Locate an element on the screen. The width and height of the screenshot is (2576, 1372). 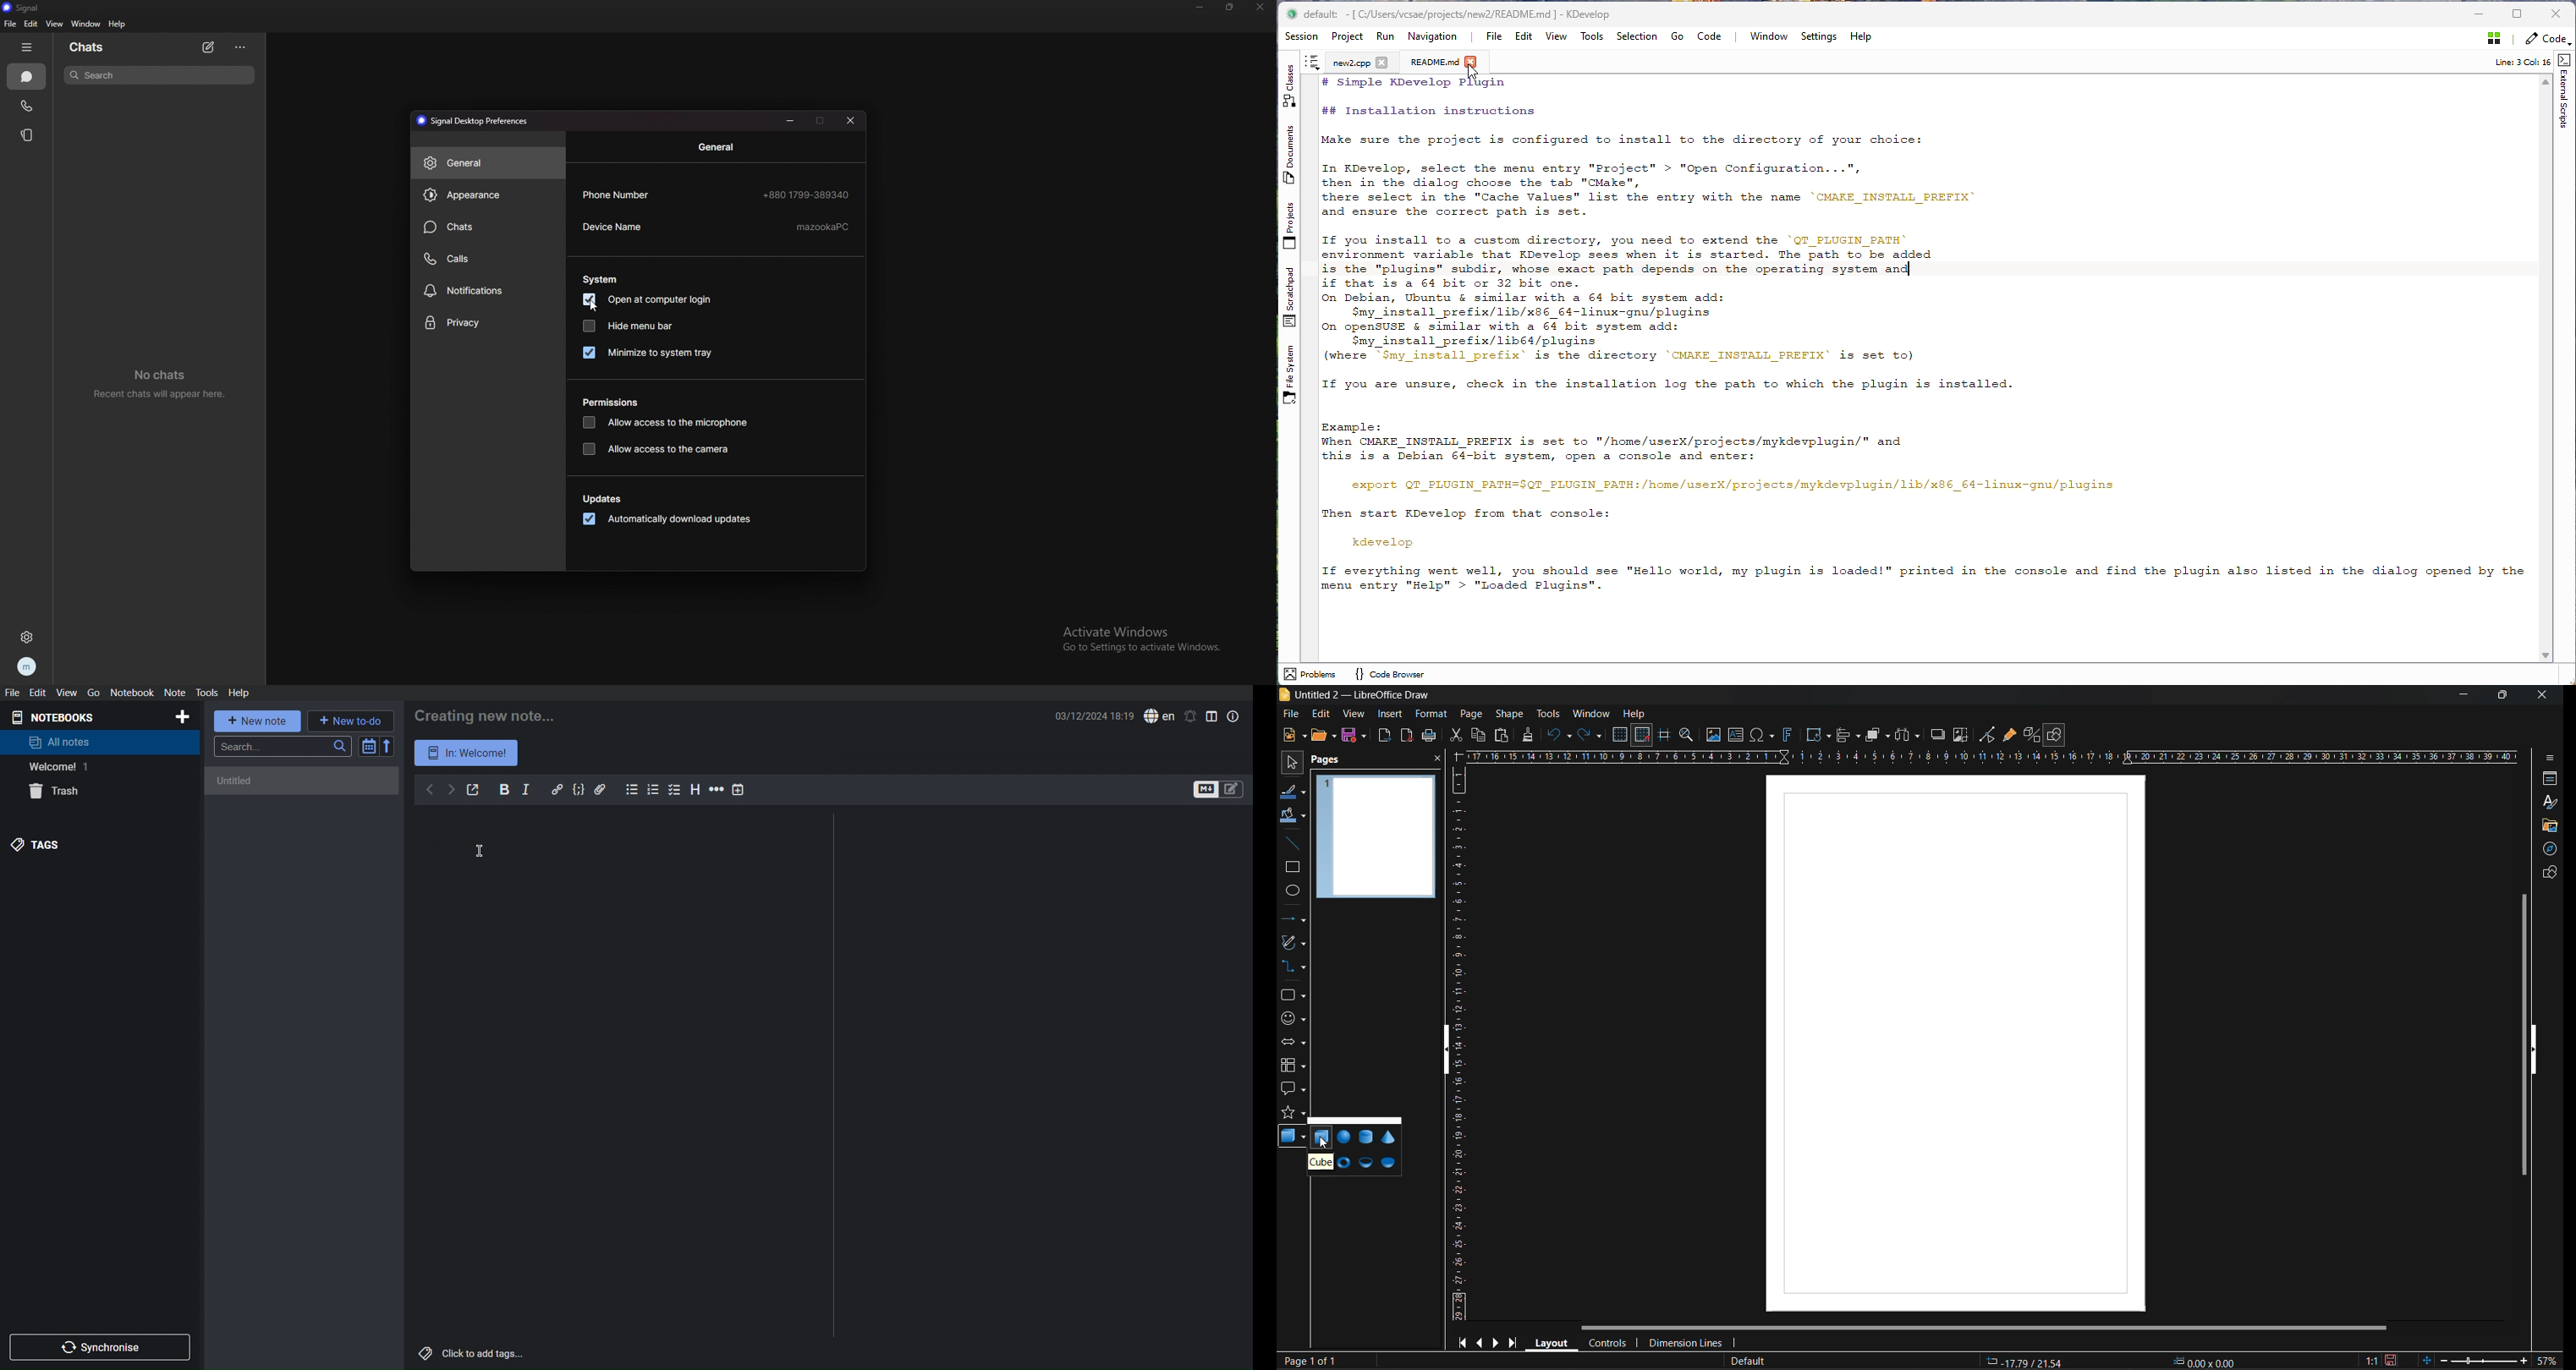
zoom in is located at coordinates (2524, 1361).